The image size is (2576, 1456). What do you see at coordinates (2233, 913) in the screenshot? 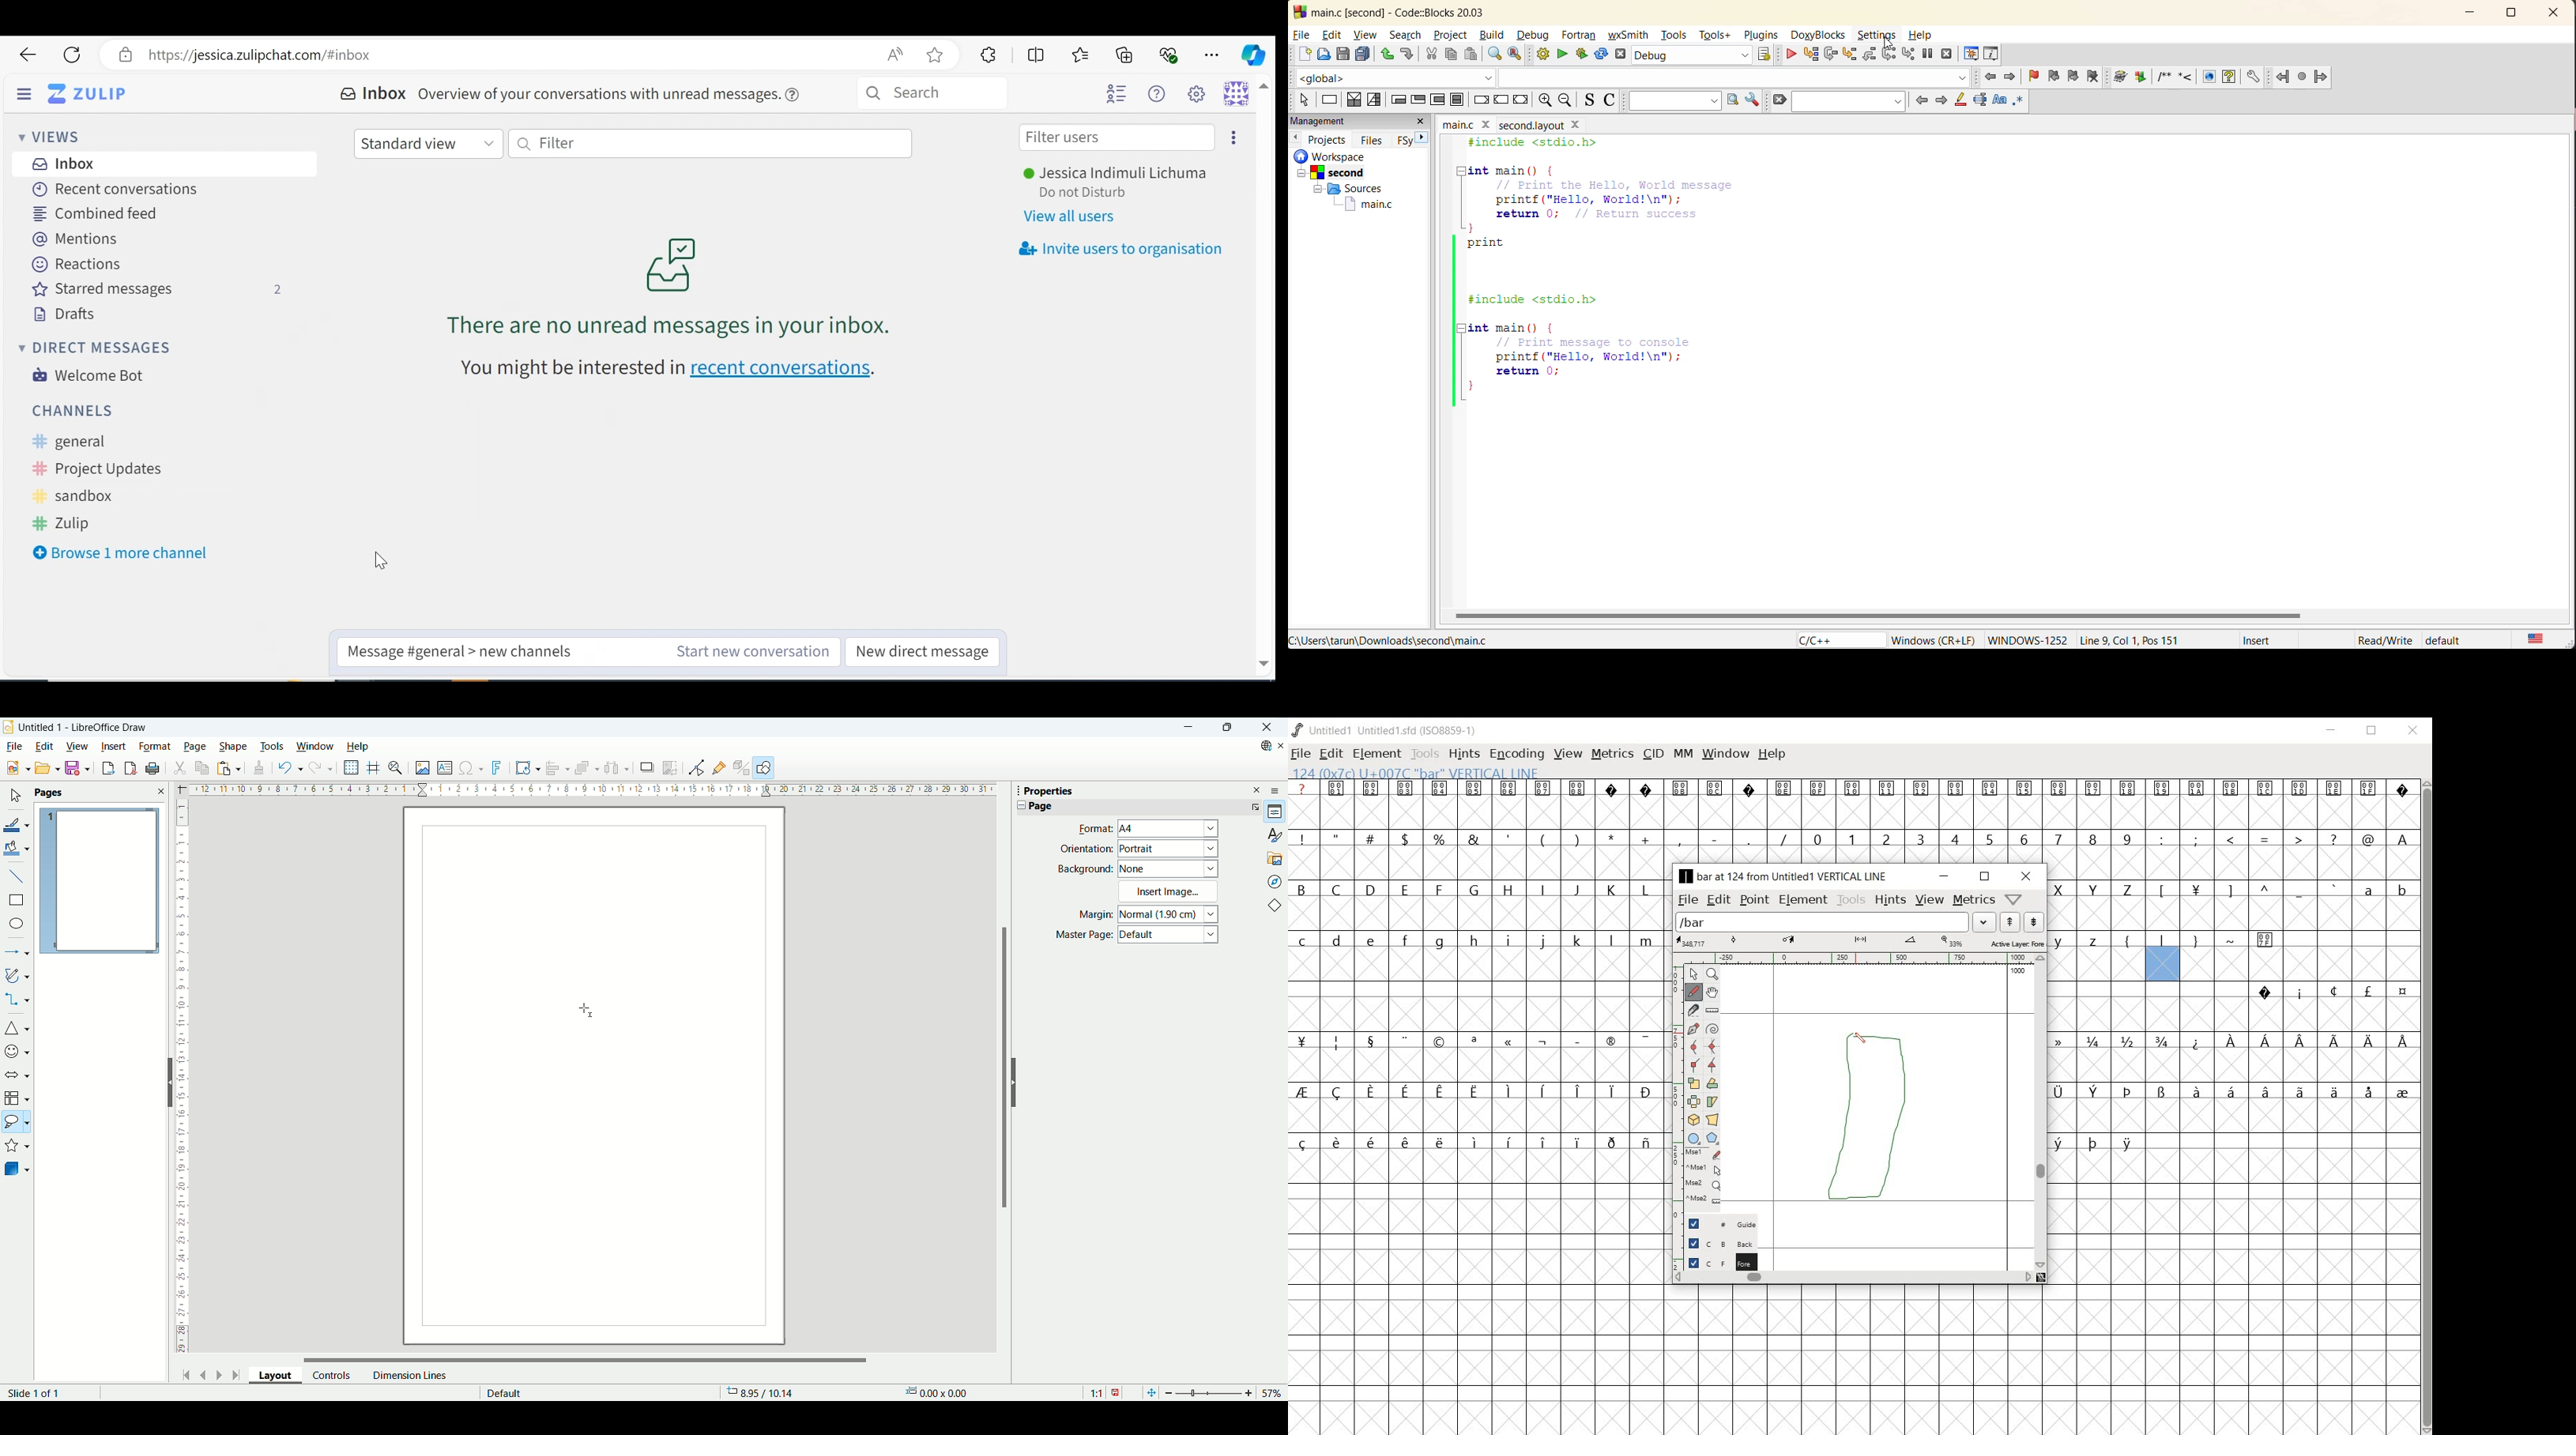
I see `empty cells` at bounding box center [2233, 913].